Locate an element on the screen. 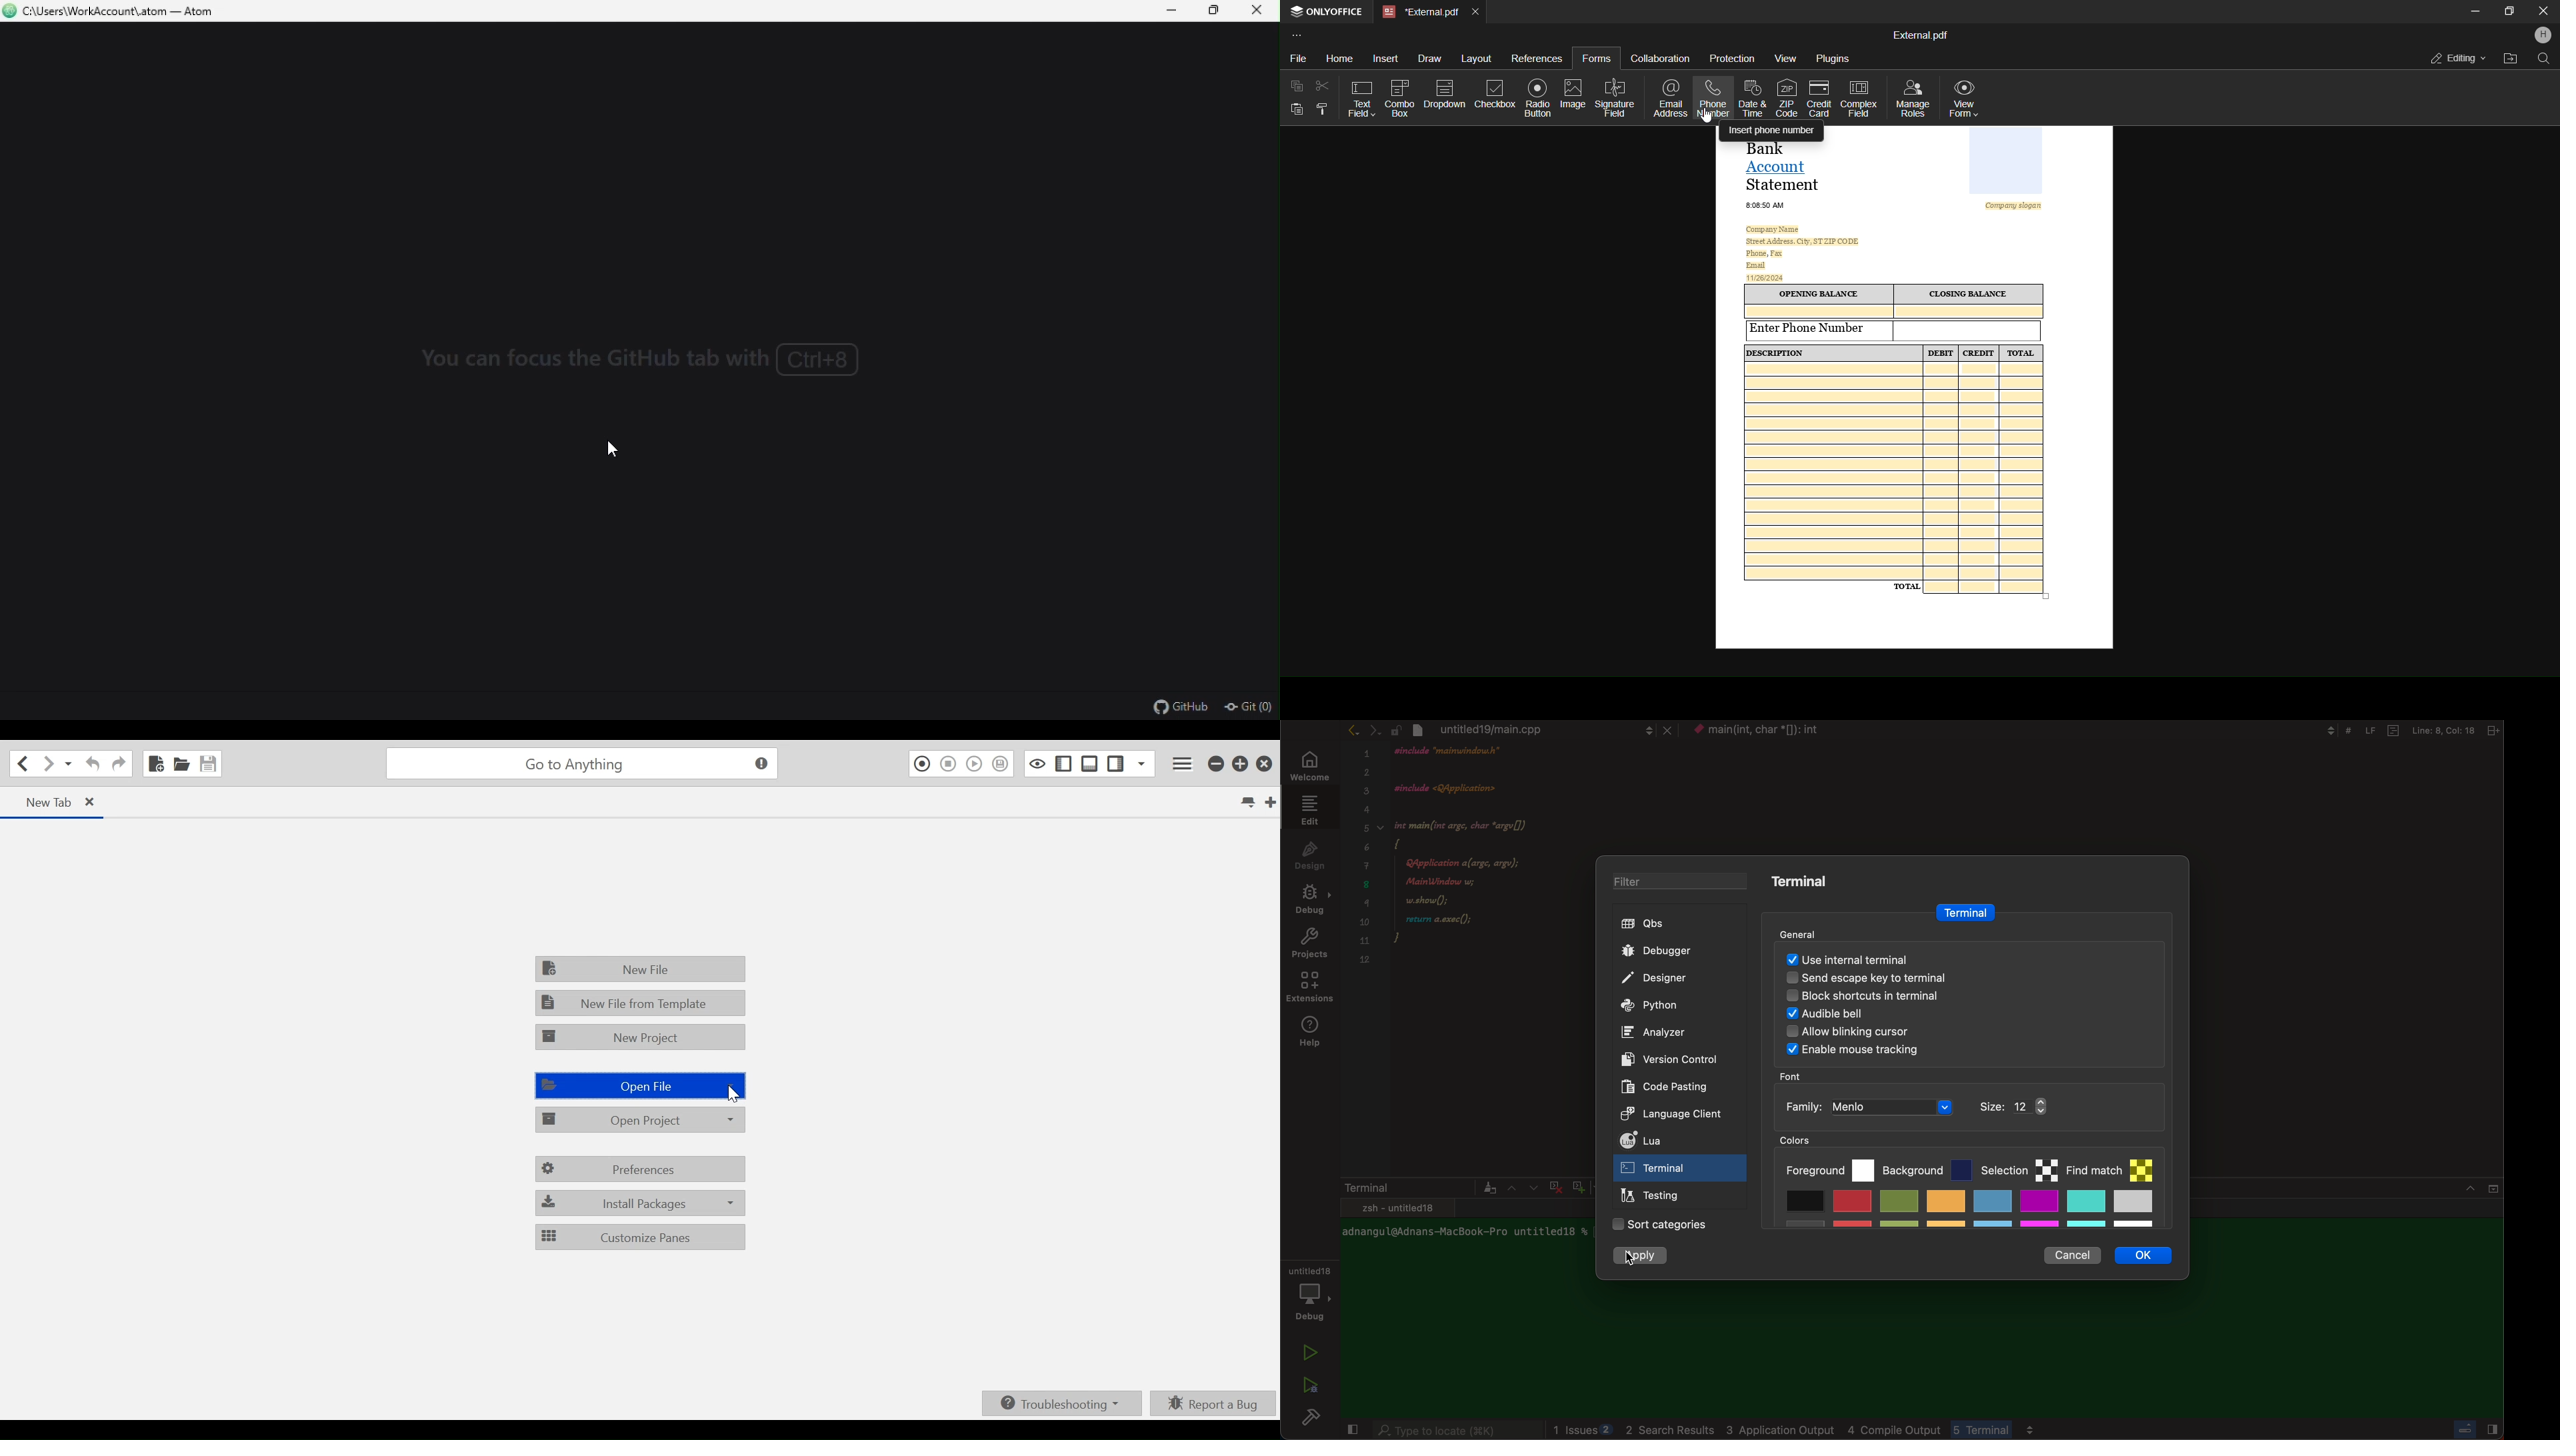 The width and height of the screenshot is (2576, 1456). Undo is located at coordinates (93, 763).